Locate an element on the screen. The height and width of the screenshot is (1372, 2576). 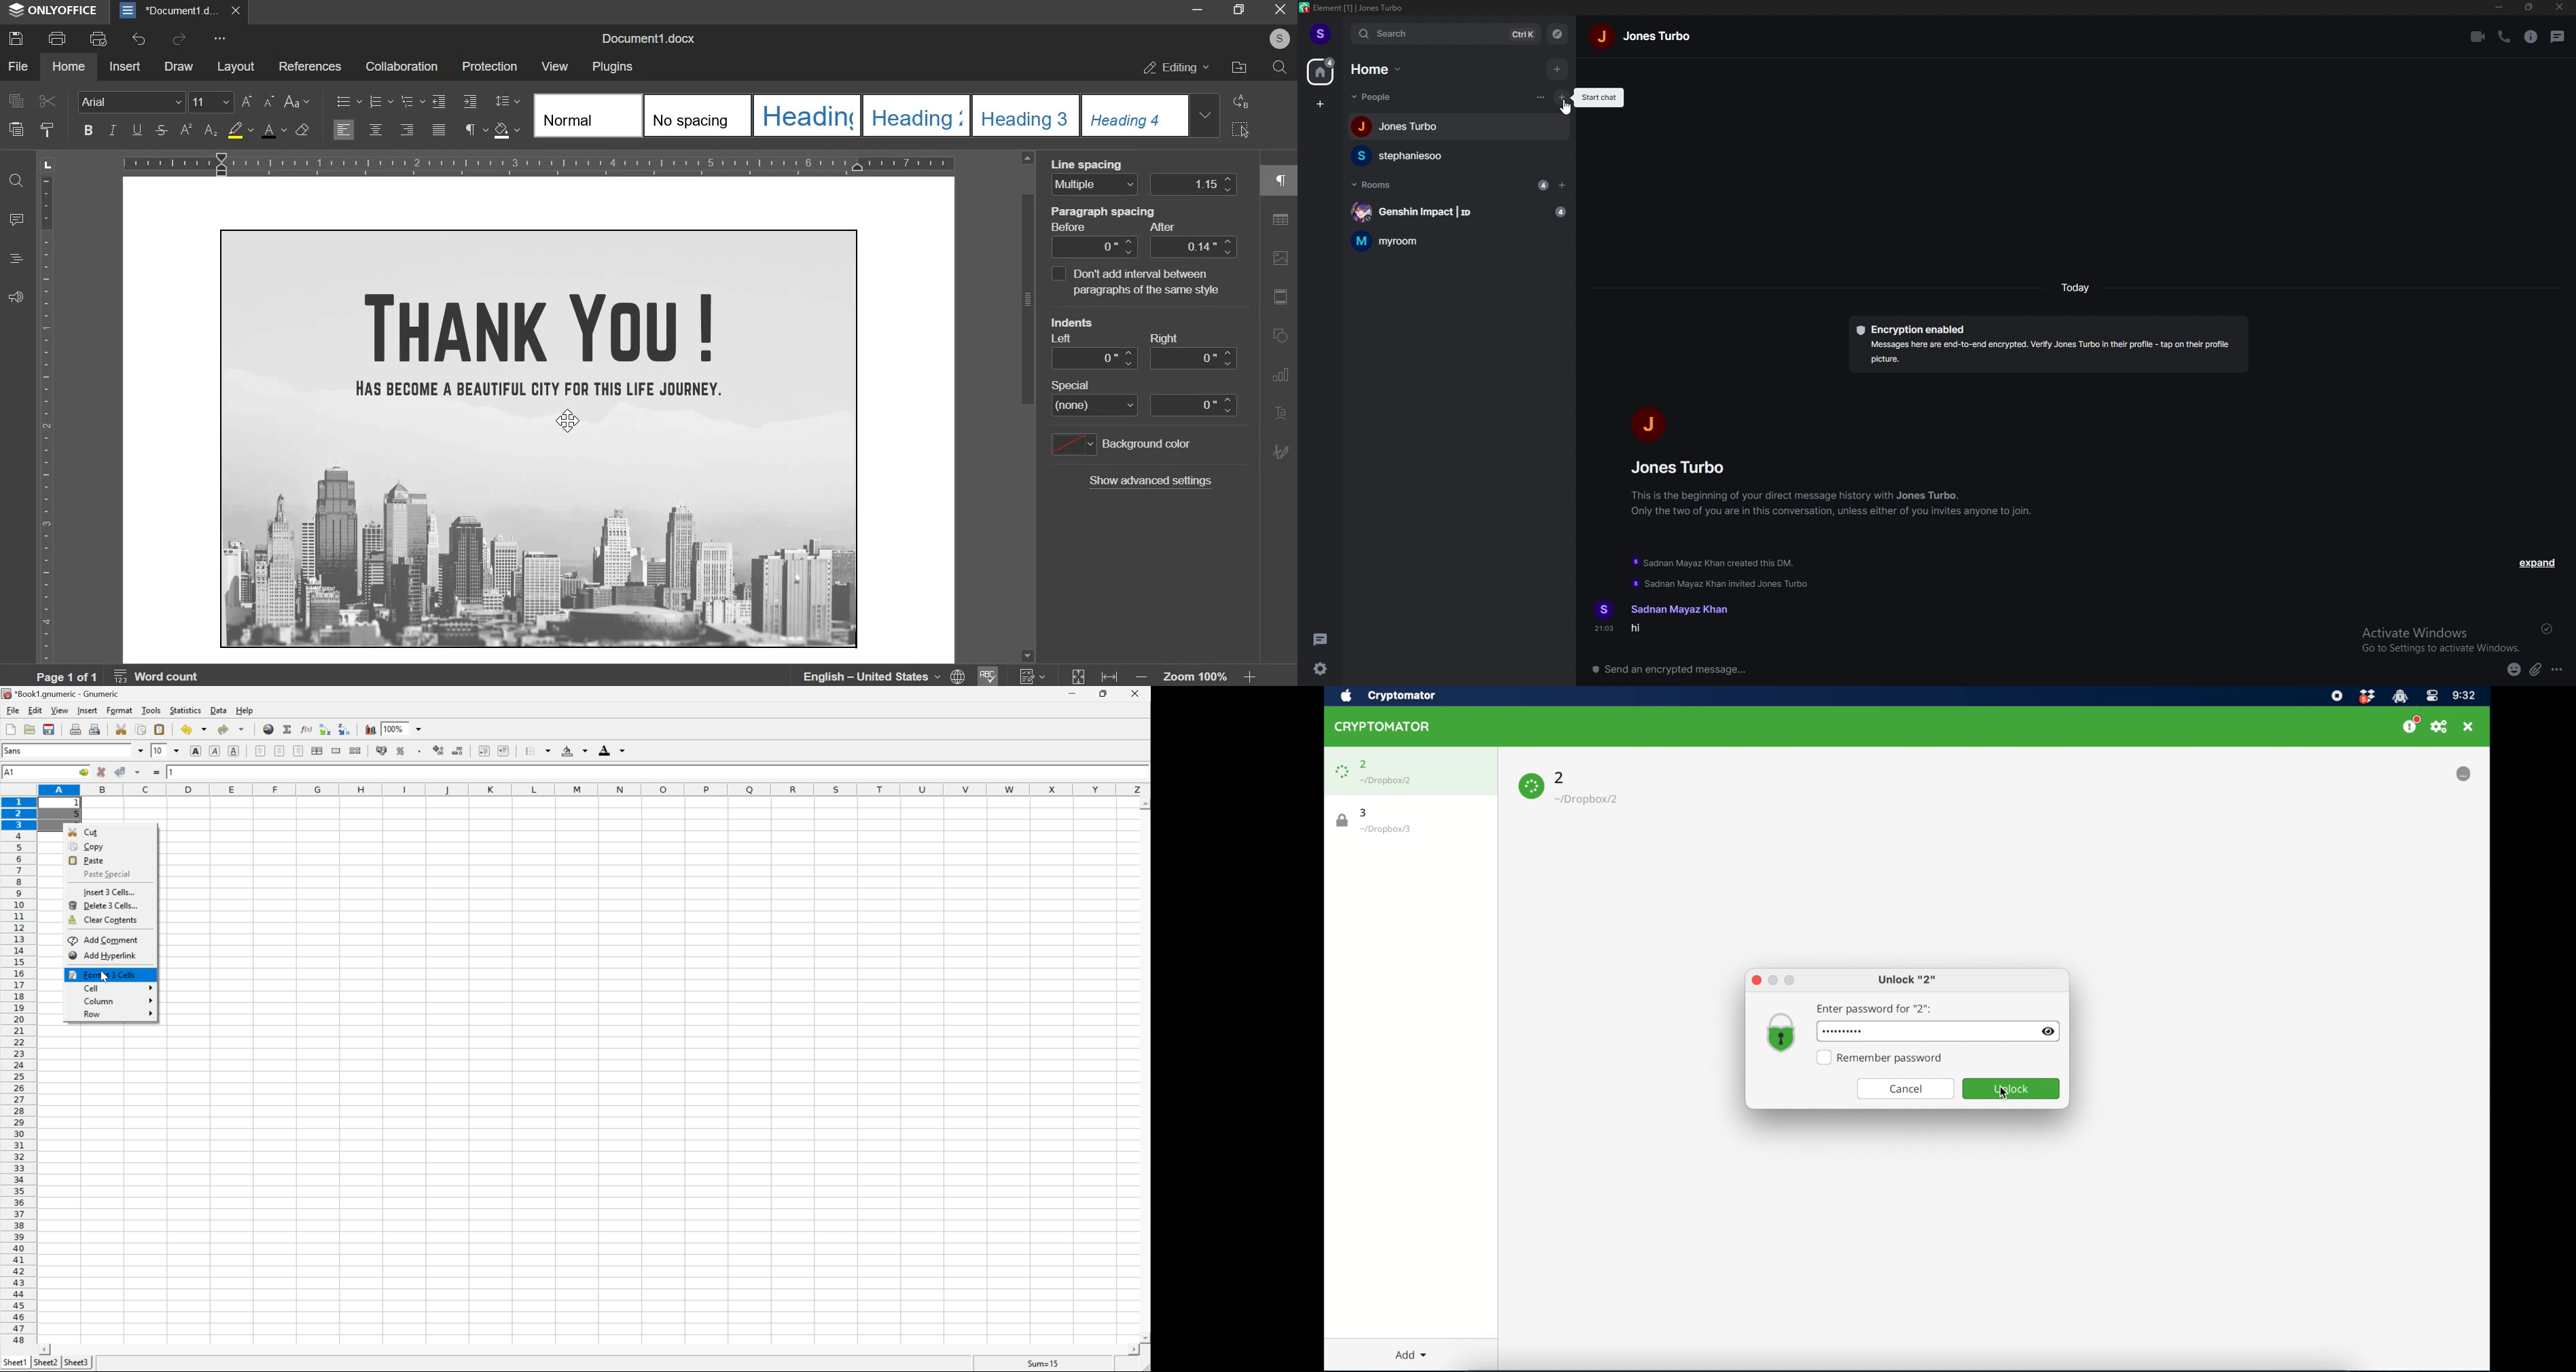
TextArt is located at coordinates (1283, 412).